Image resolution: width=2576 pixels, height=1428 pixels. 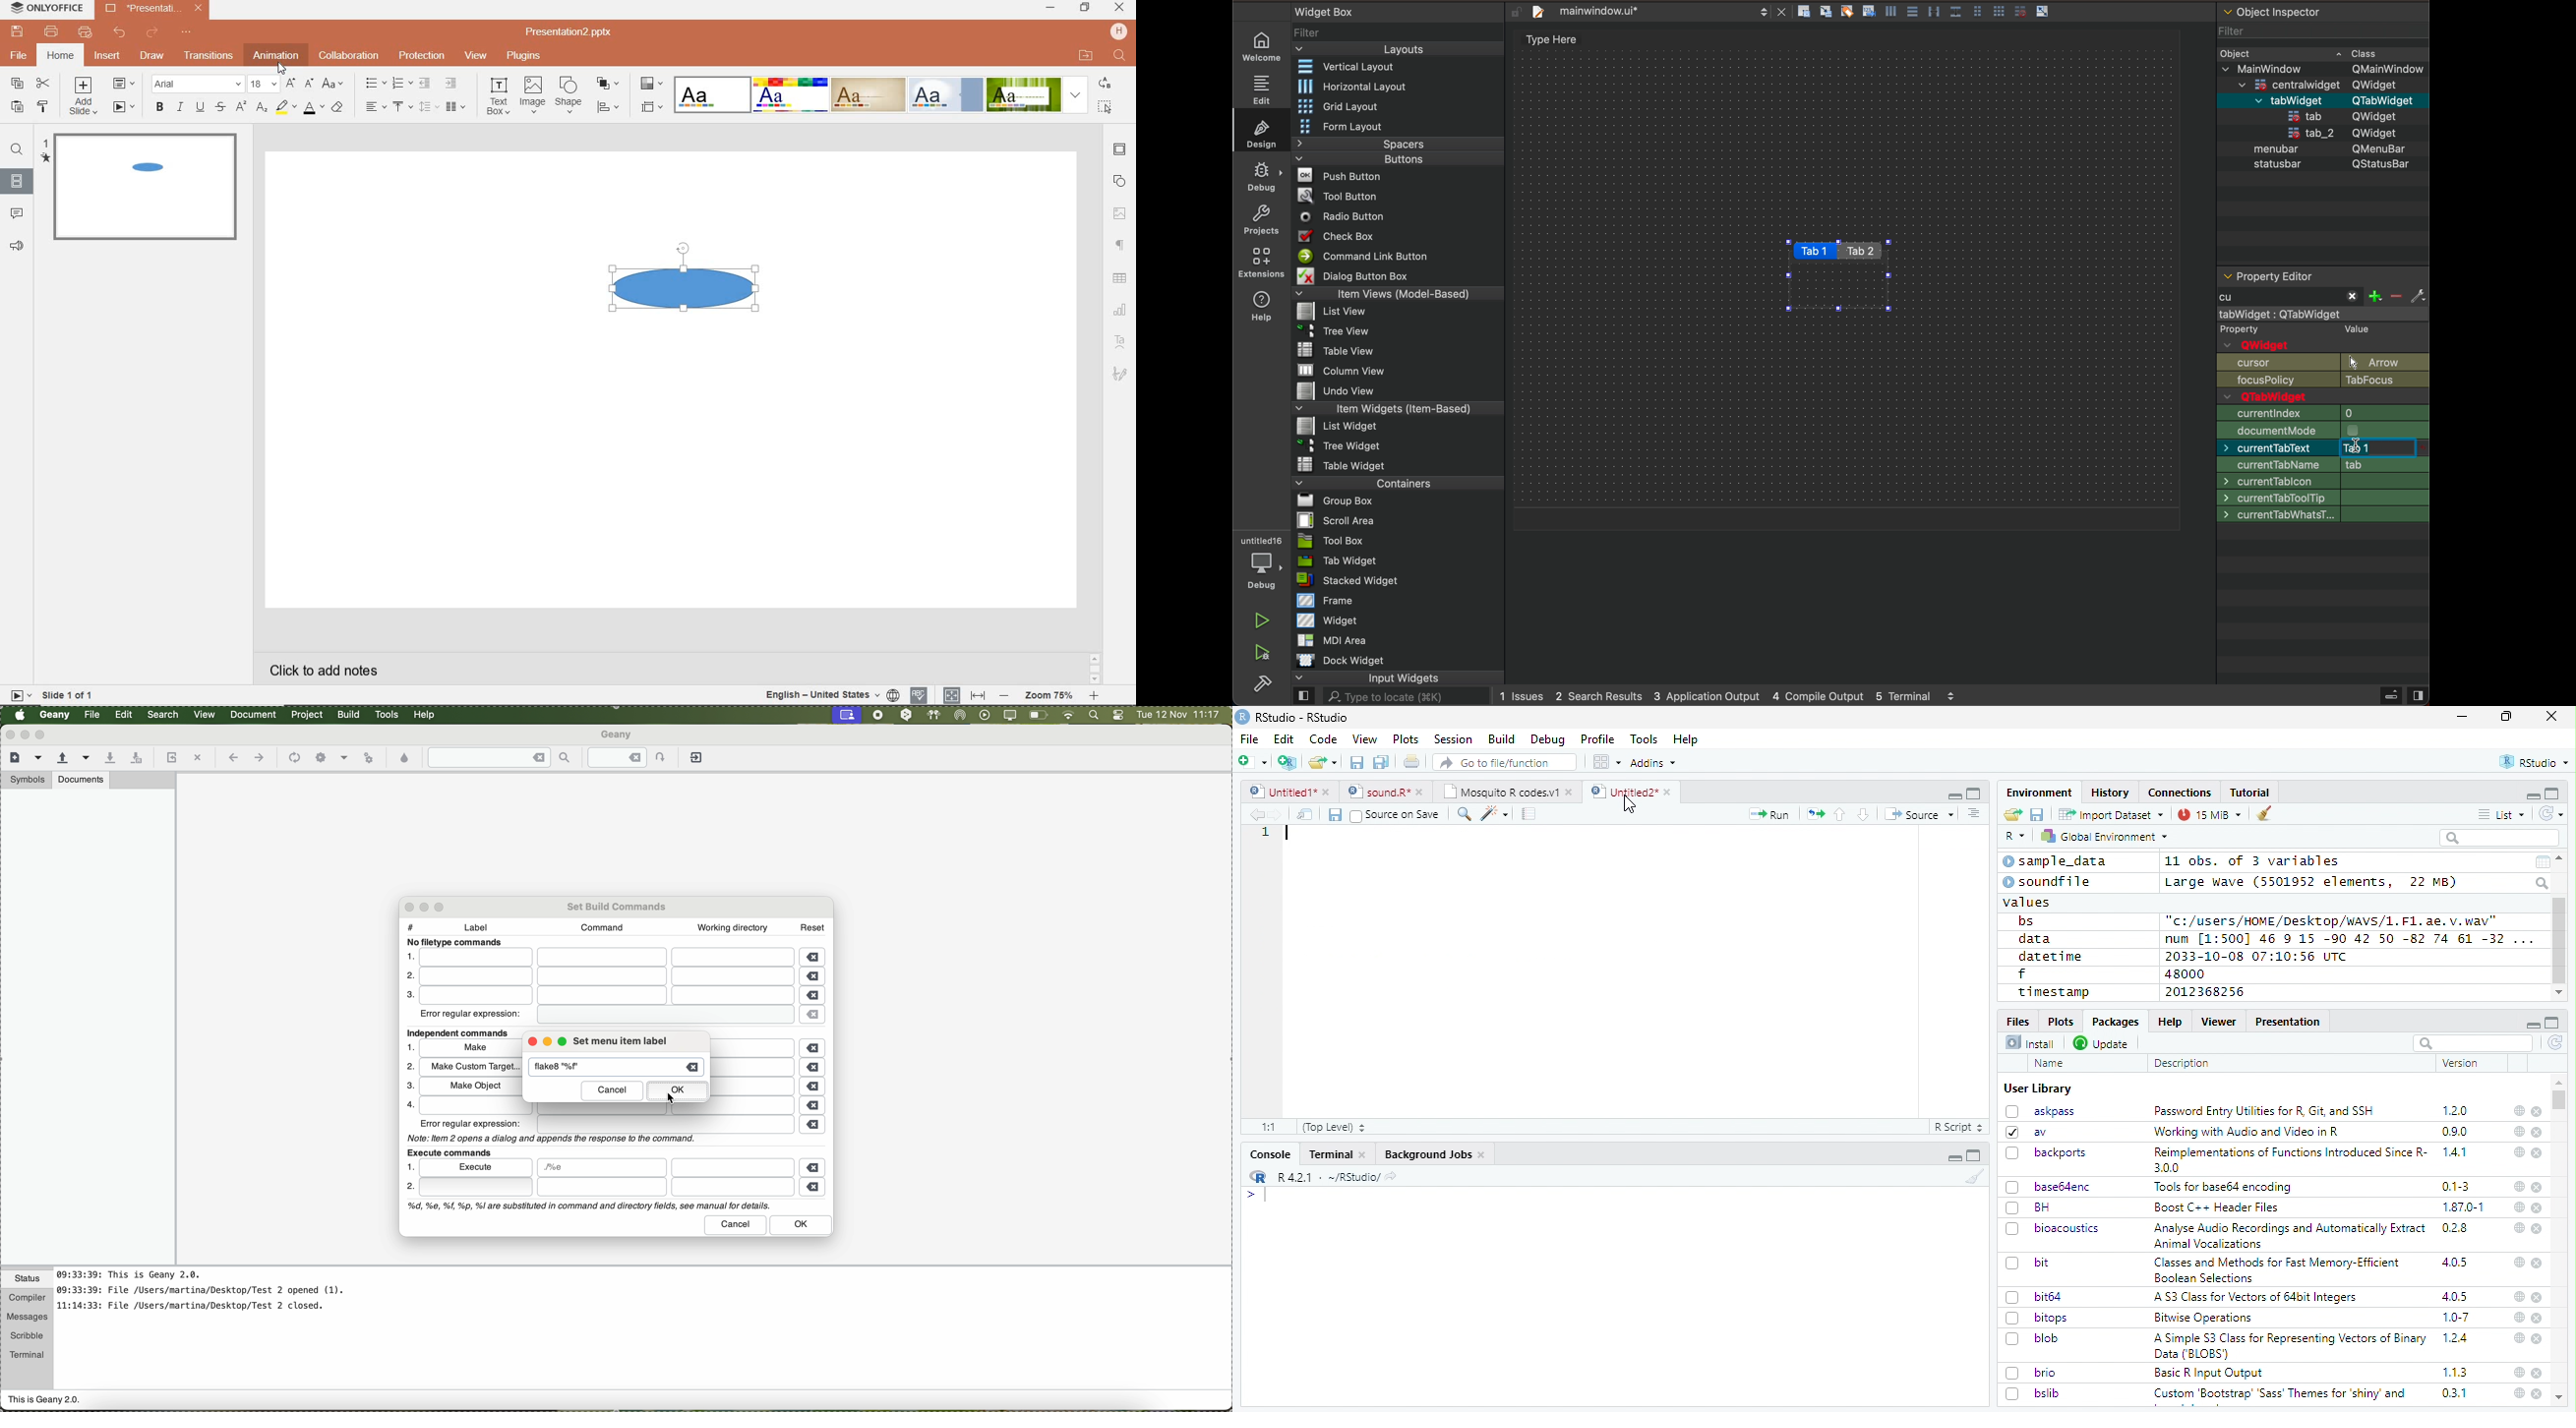 I want to click on Refresh, so click(x=2556, y=1044).